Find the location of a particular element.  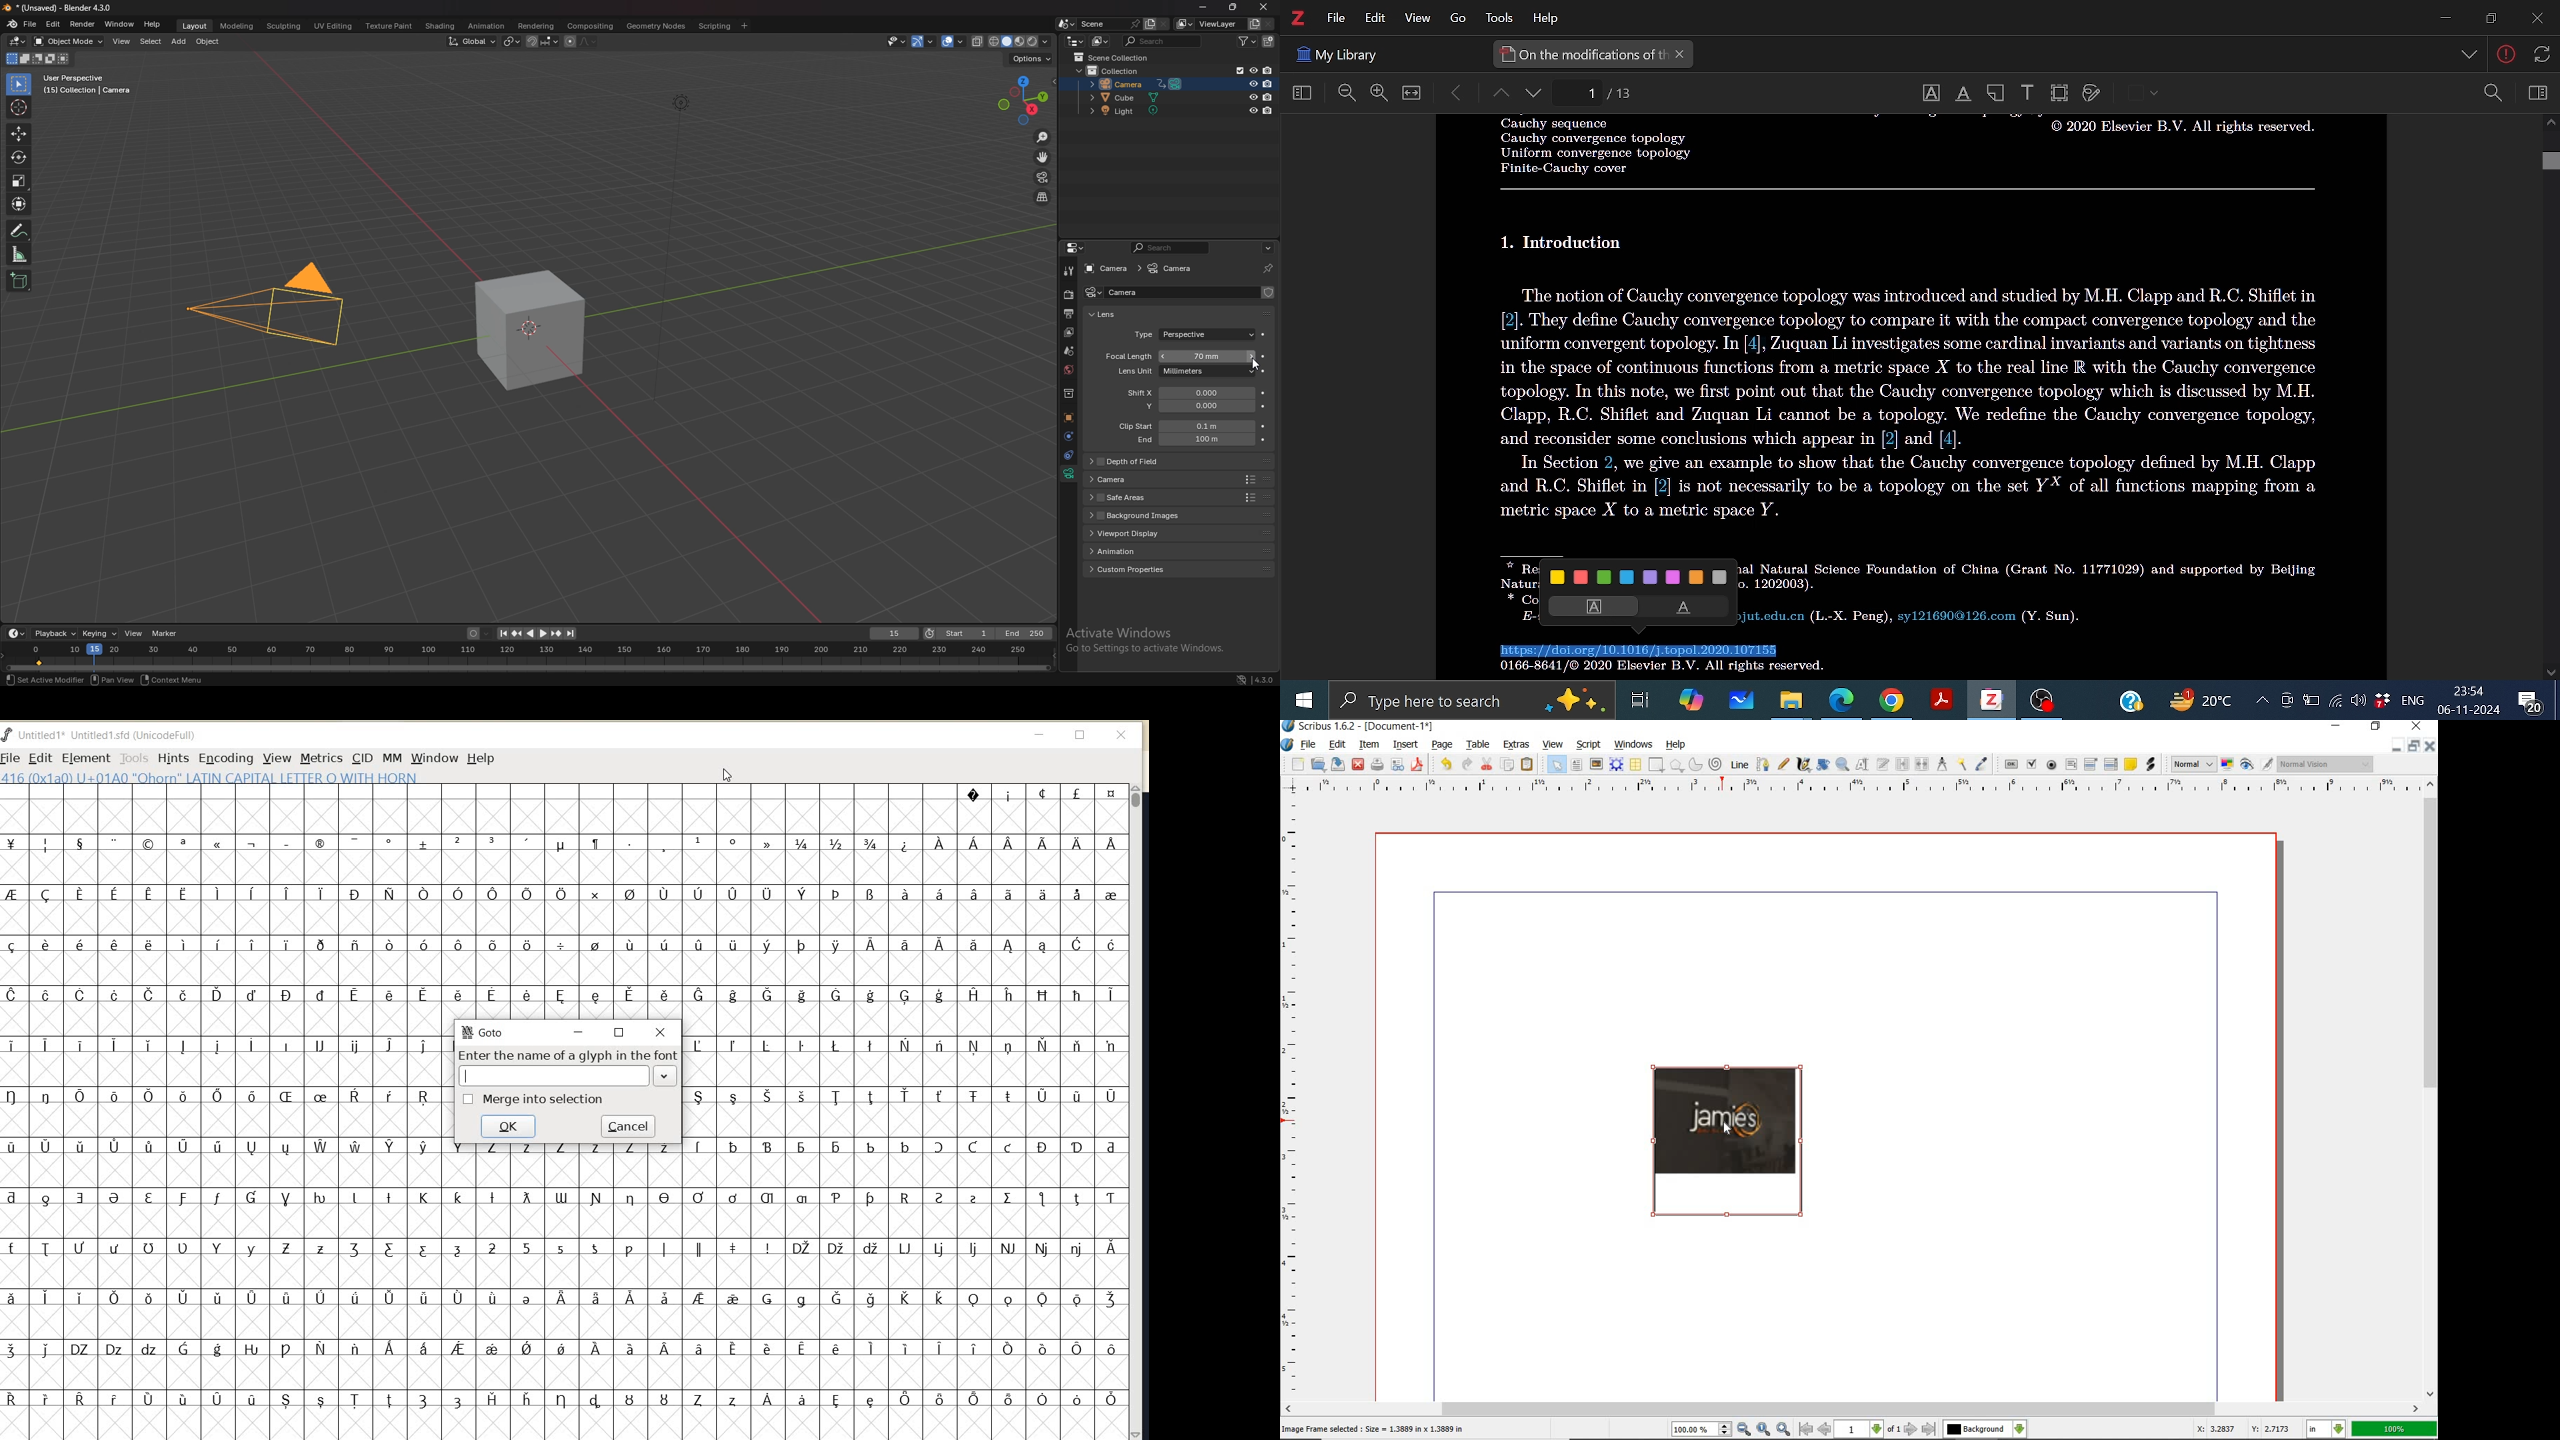

text frame is located at coordinates (1577, 765).